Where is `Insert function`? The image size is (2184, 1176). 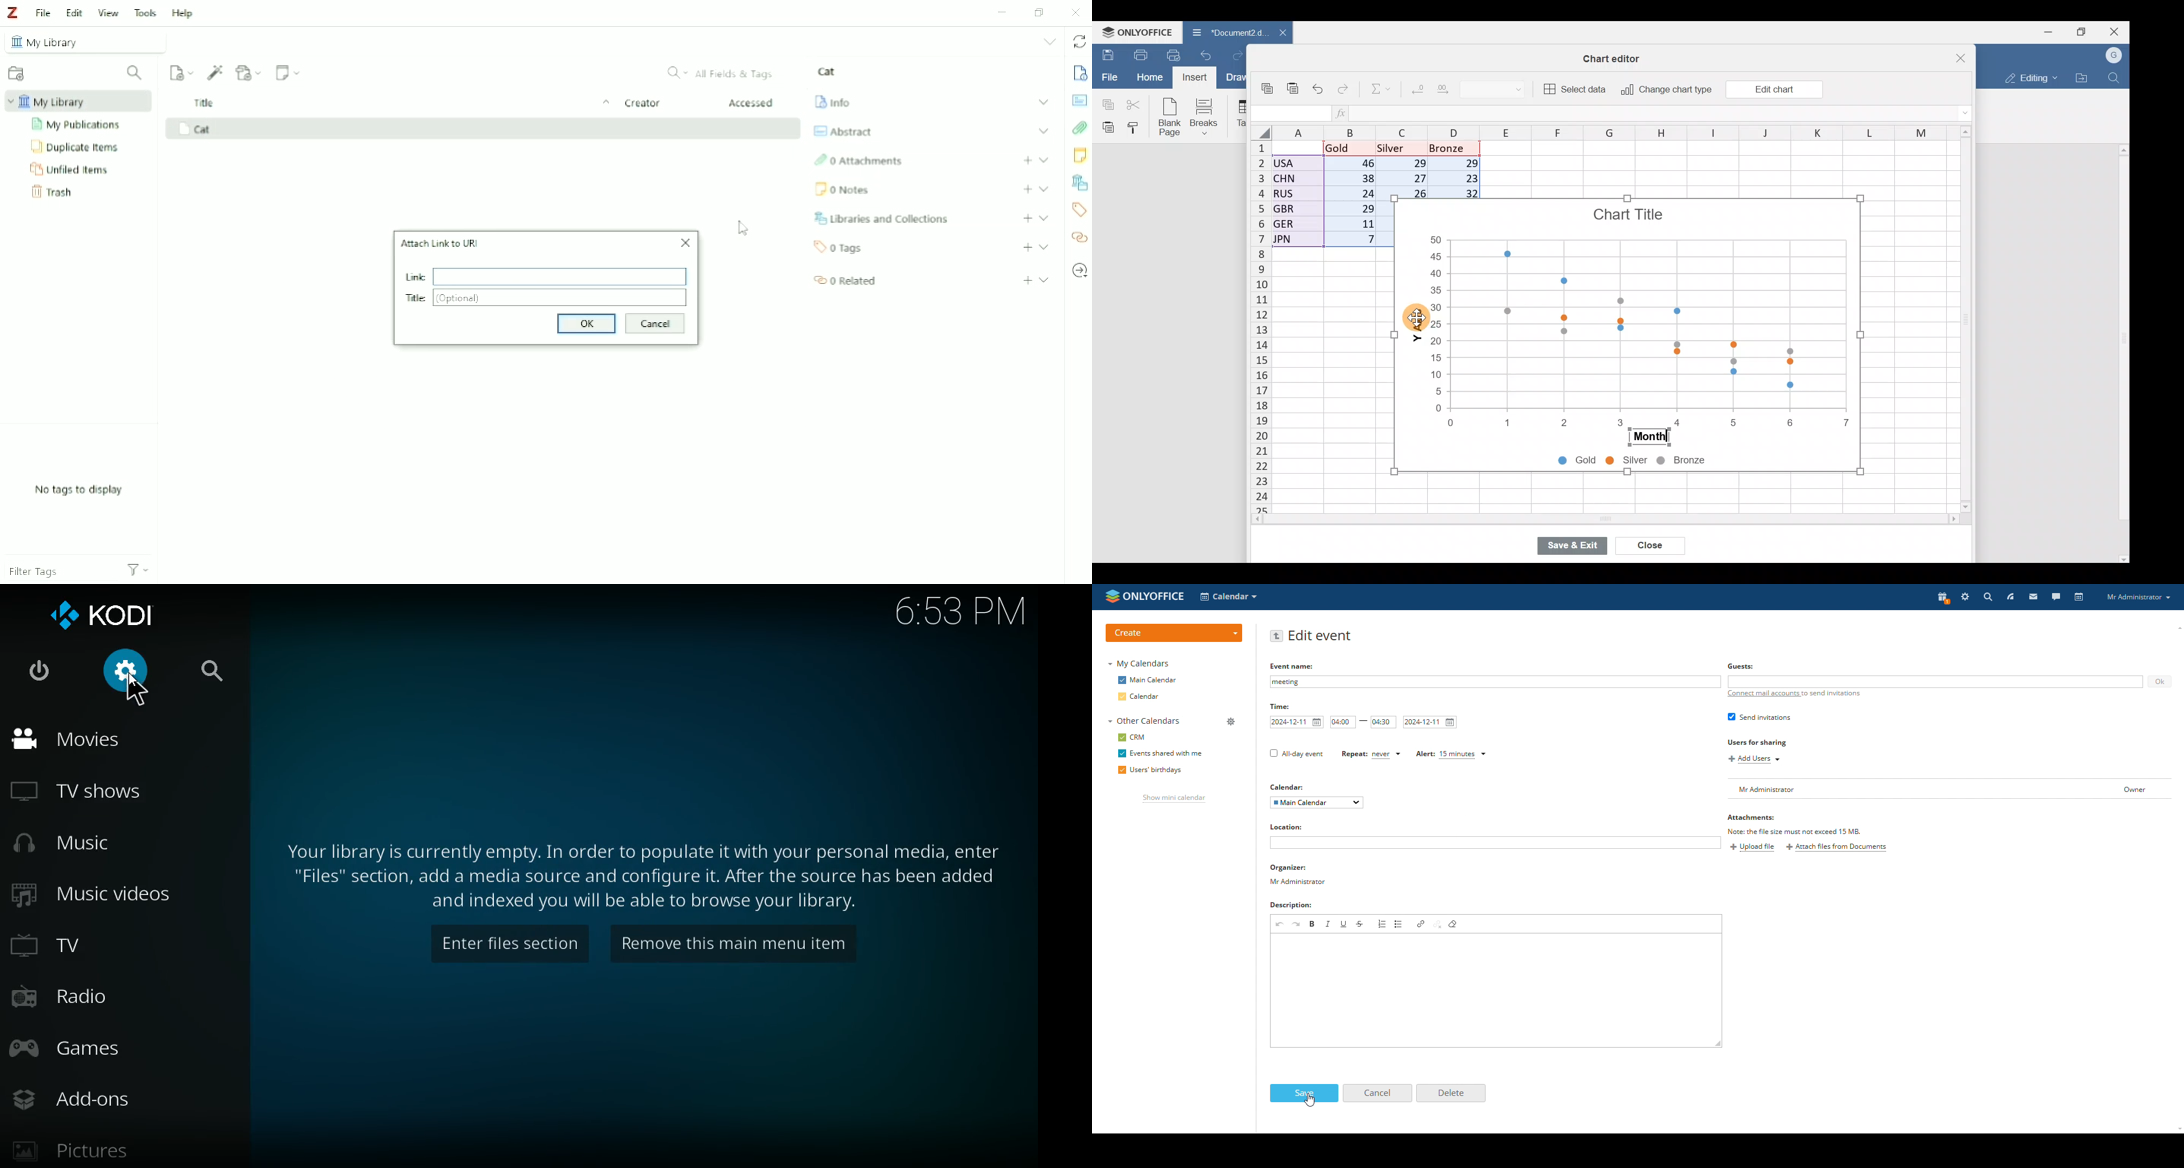
Insert function is located at coordinates (1342, 113).